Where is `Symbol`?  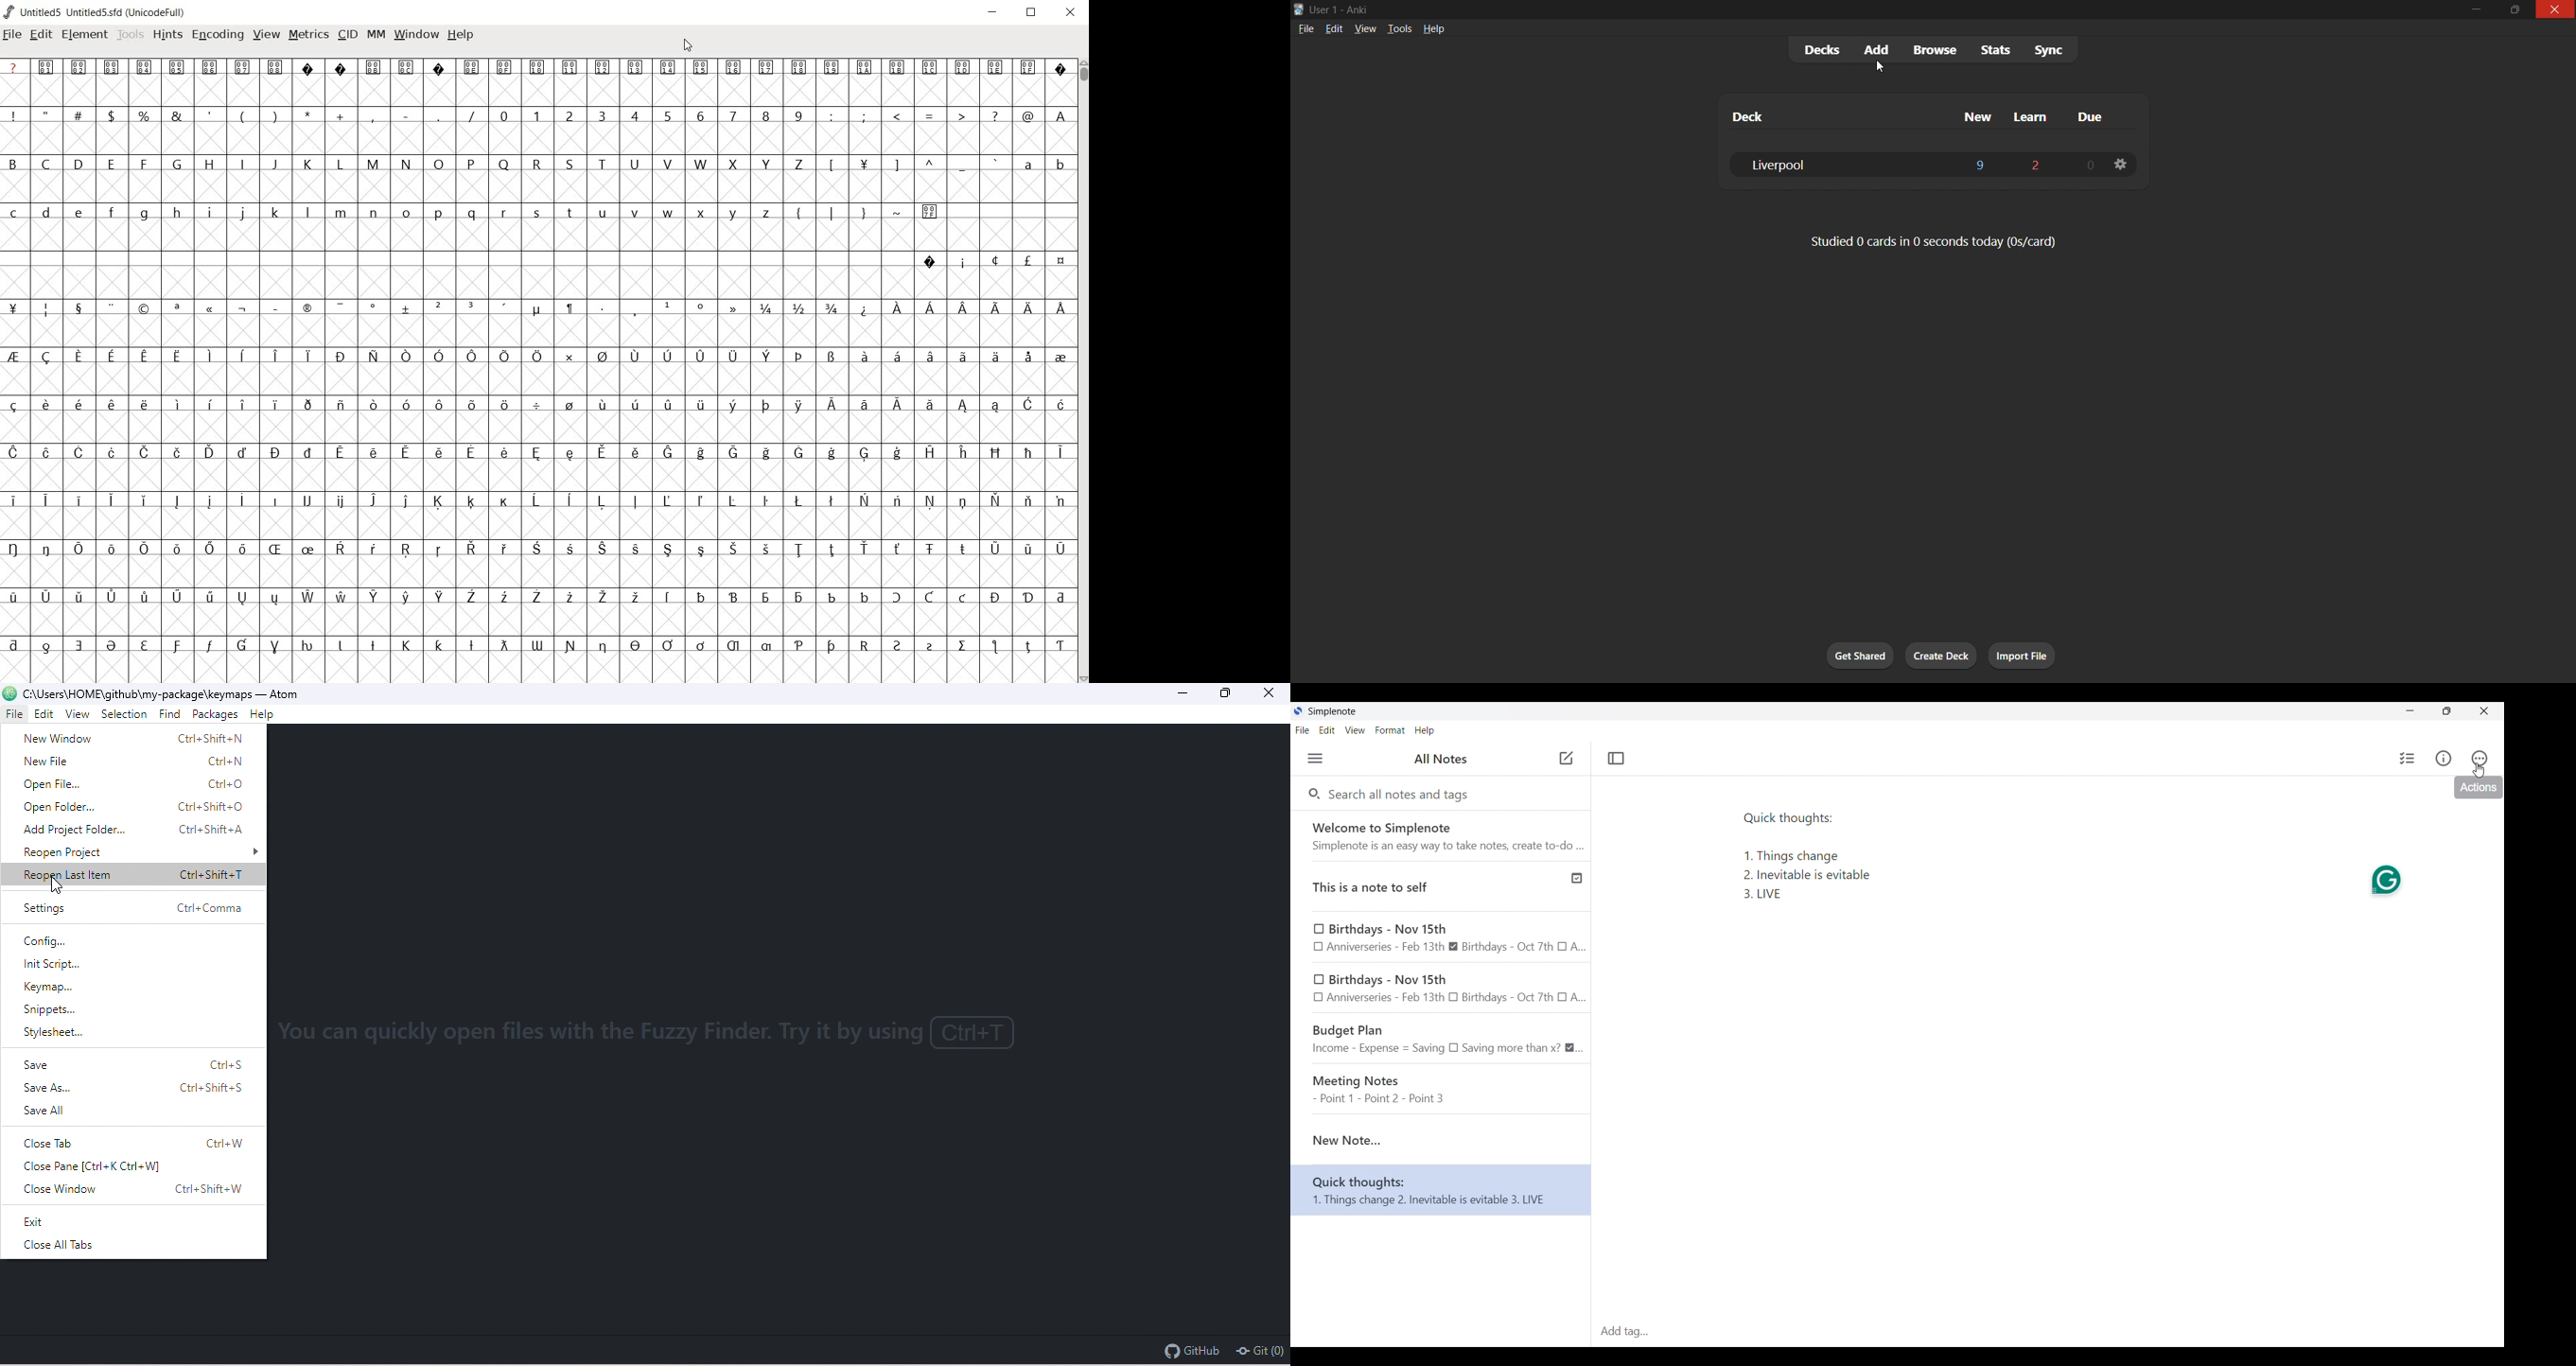
Symbol is located at coordinates (701, 550).